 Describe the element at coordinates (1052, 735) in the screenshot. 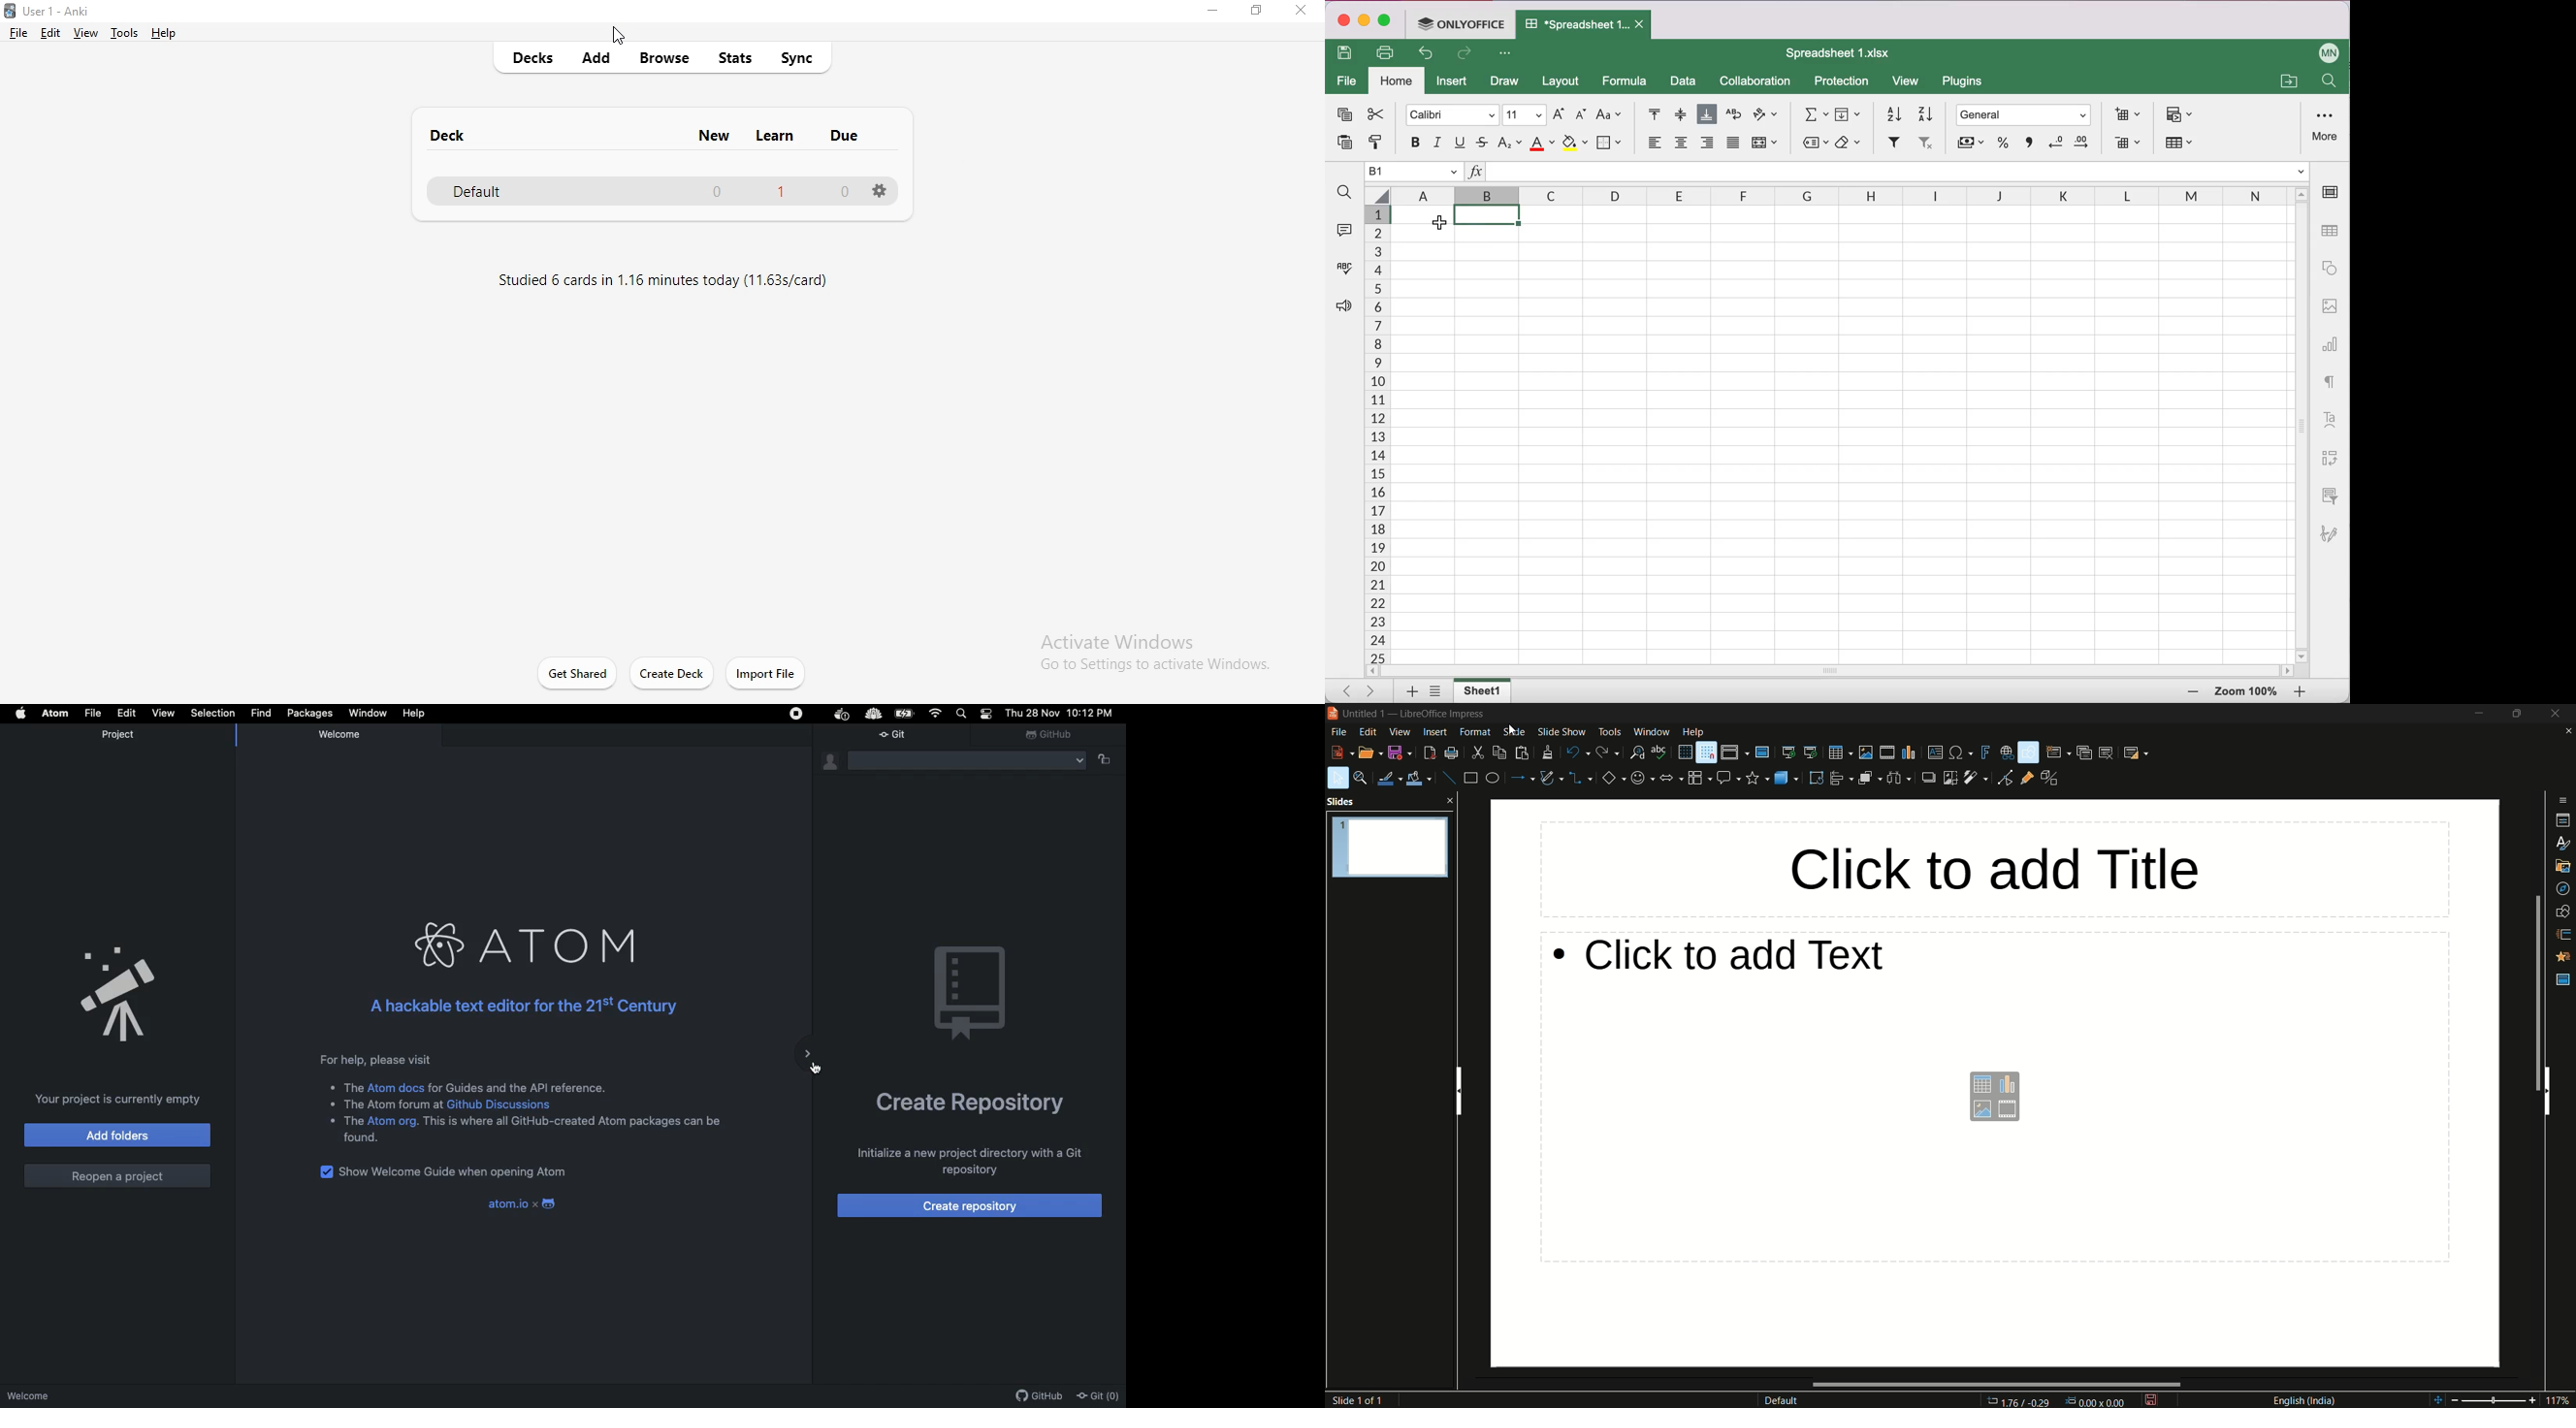

I see `Github` at that location.